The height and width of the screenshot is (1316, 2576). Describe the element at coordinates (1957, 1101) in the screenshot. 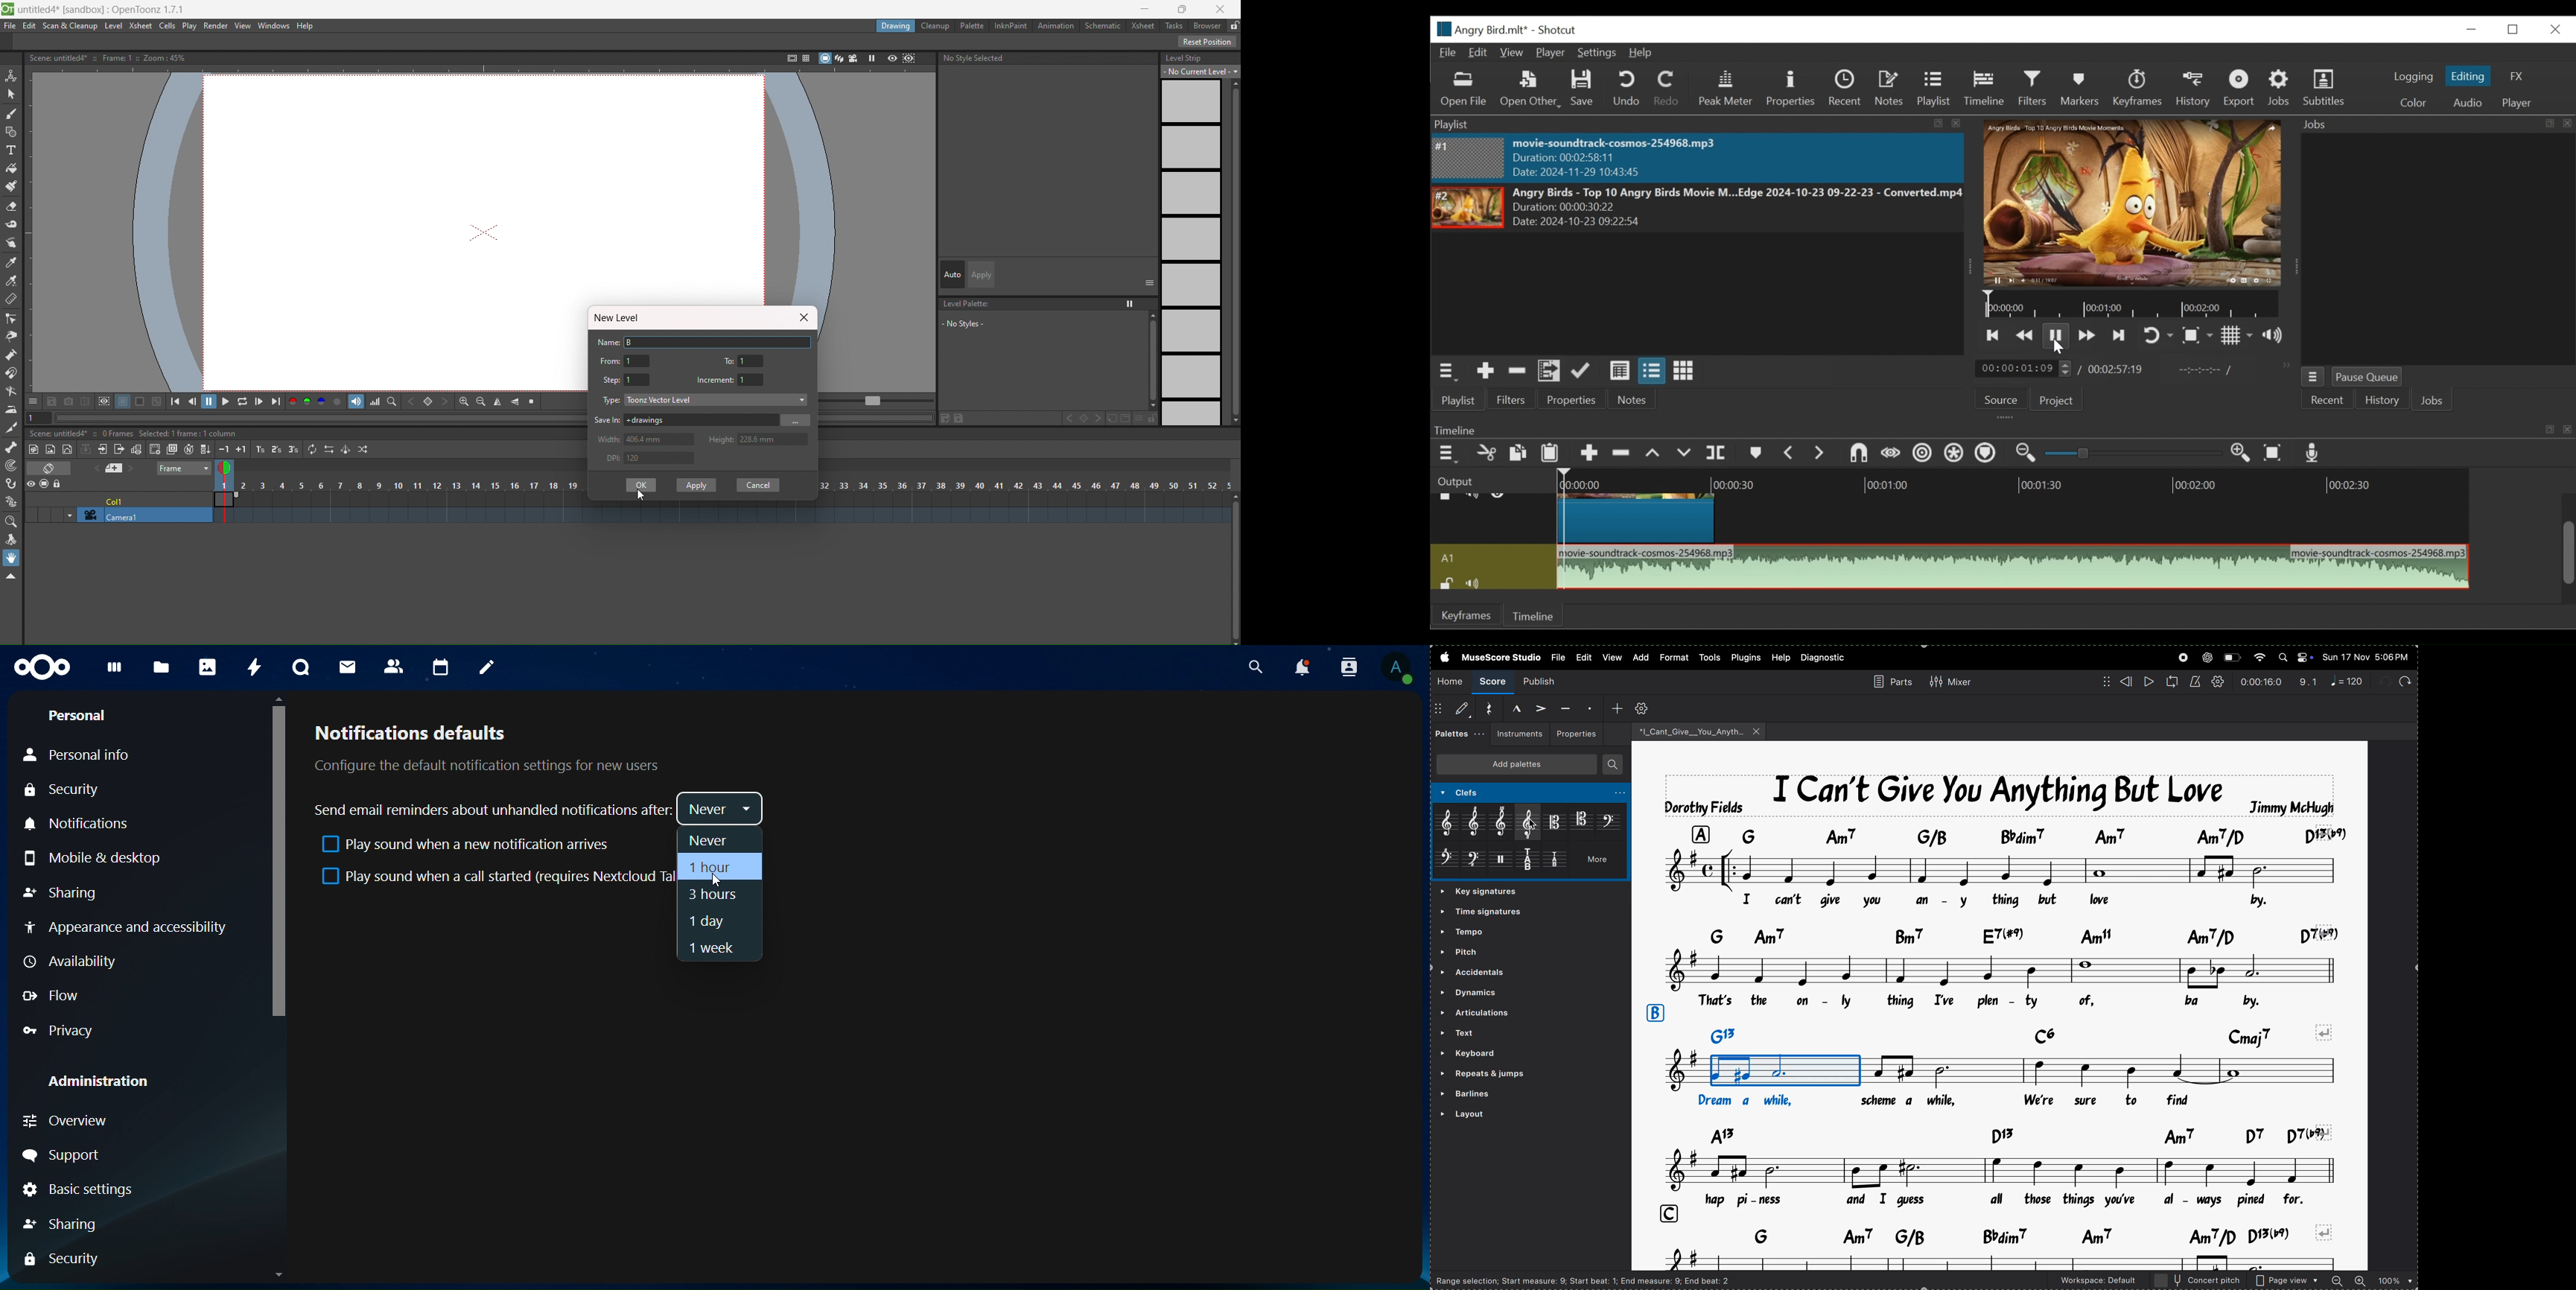

I see `lyrics` at that location.